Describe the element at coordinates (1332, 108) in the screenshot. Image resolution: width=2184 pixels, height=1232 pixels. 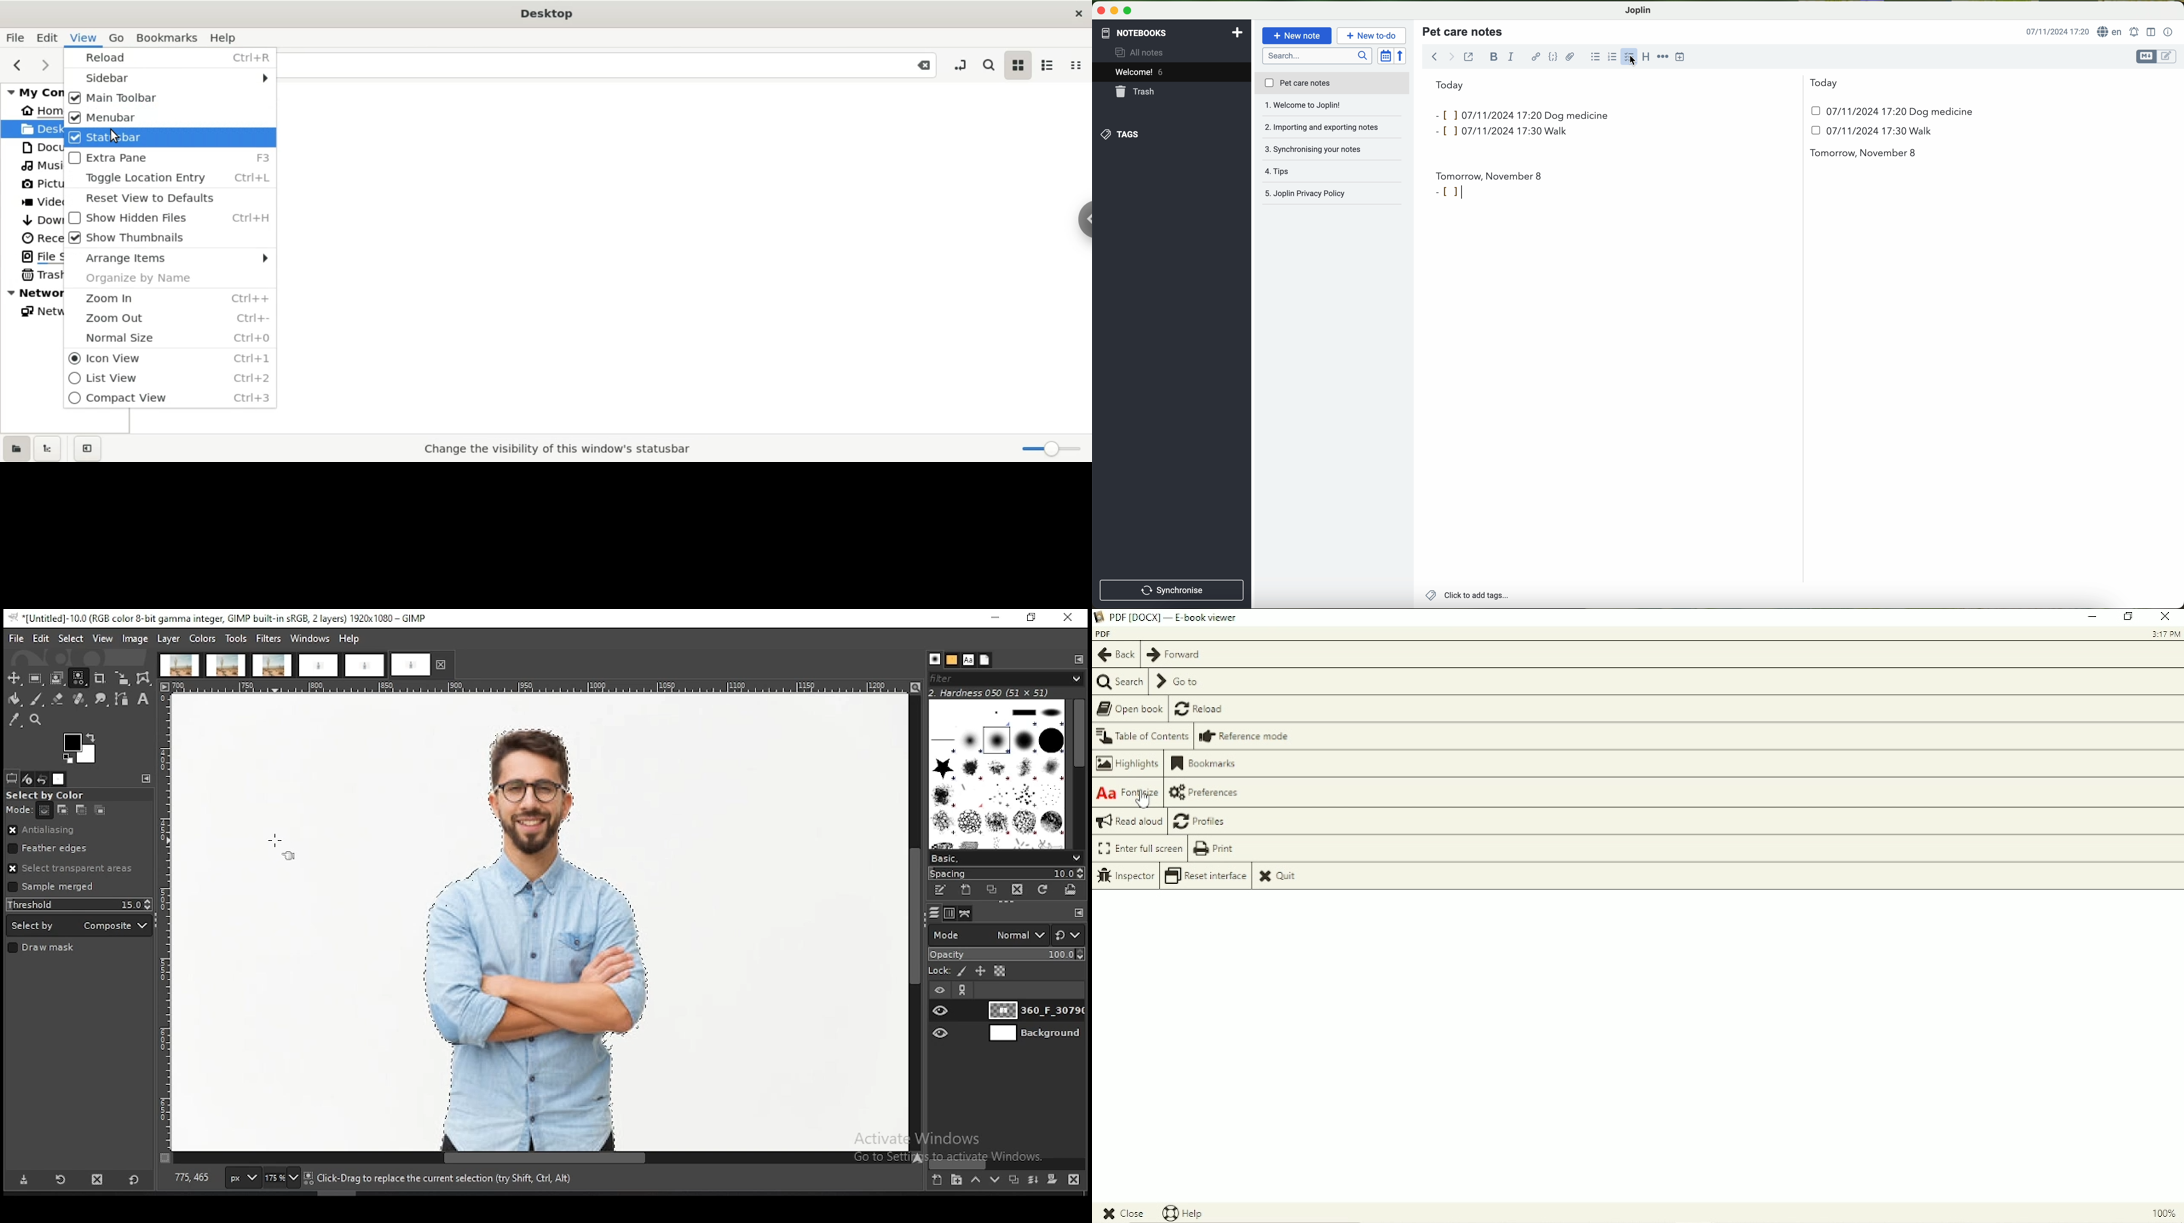
I see `importing and exporting notes` at that location.